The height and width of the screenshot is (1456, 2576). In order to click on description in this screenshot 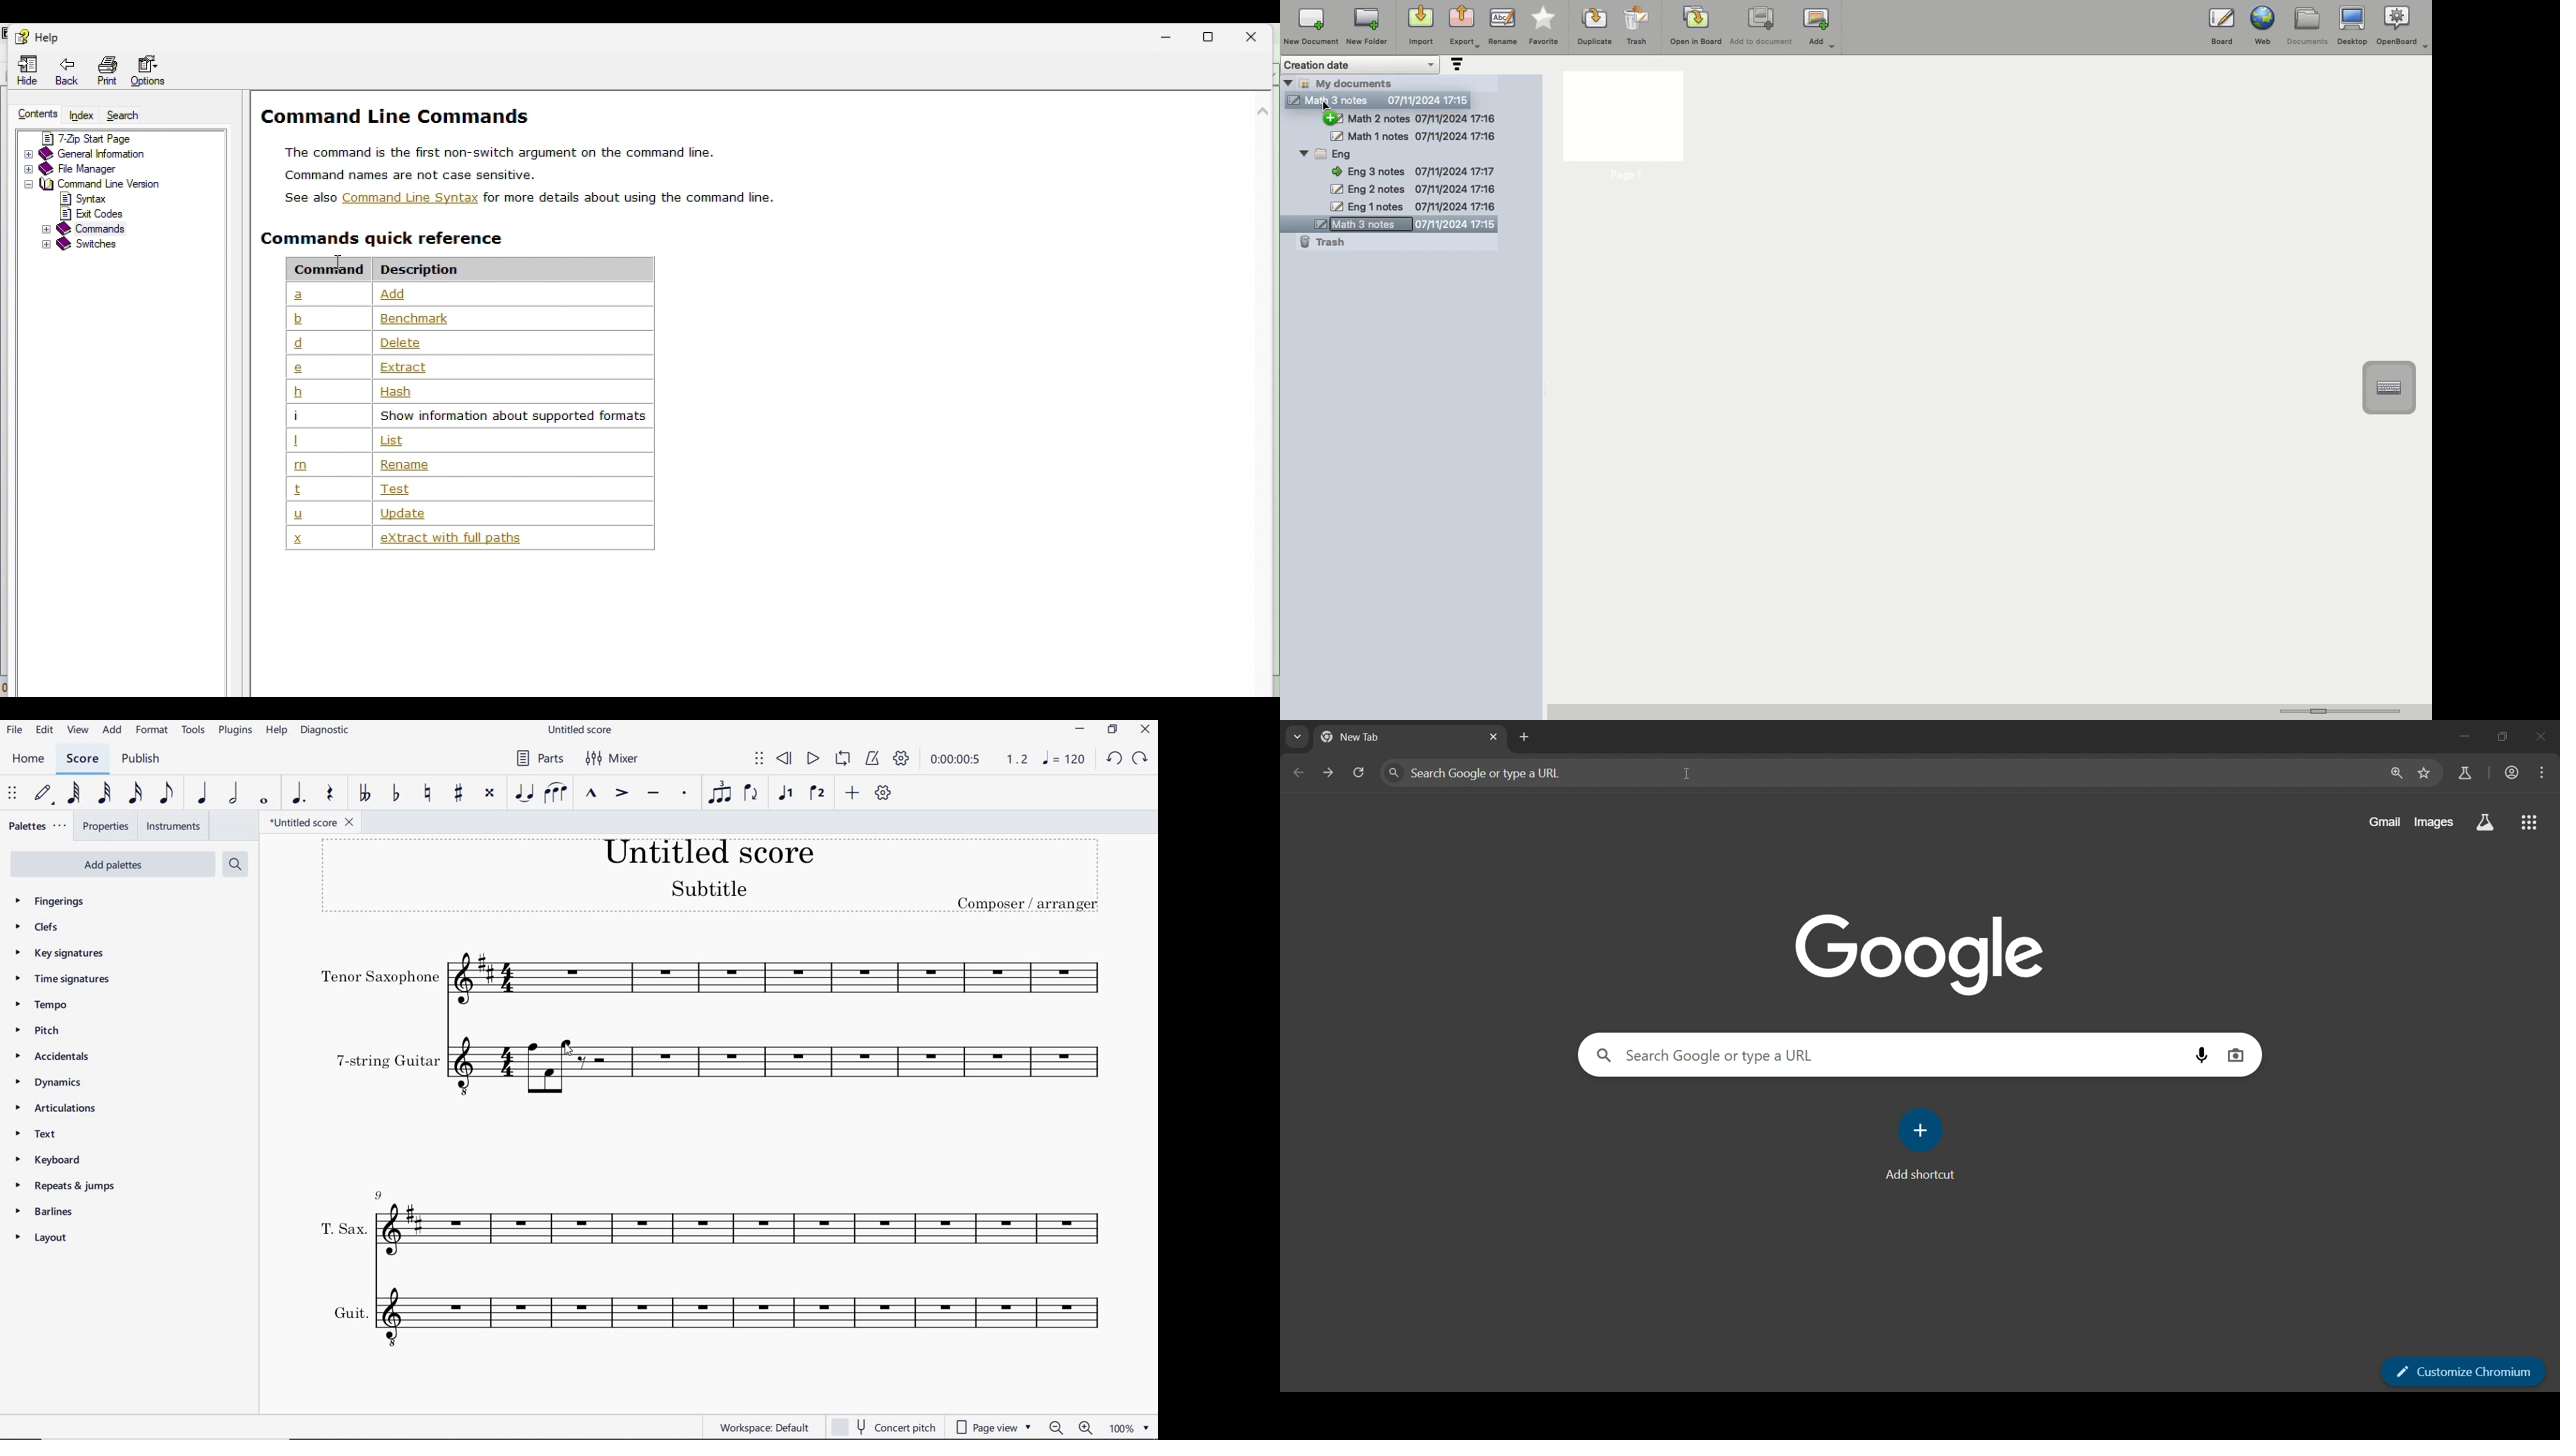, I will do `click(396, 392)`.